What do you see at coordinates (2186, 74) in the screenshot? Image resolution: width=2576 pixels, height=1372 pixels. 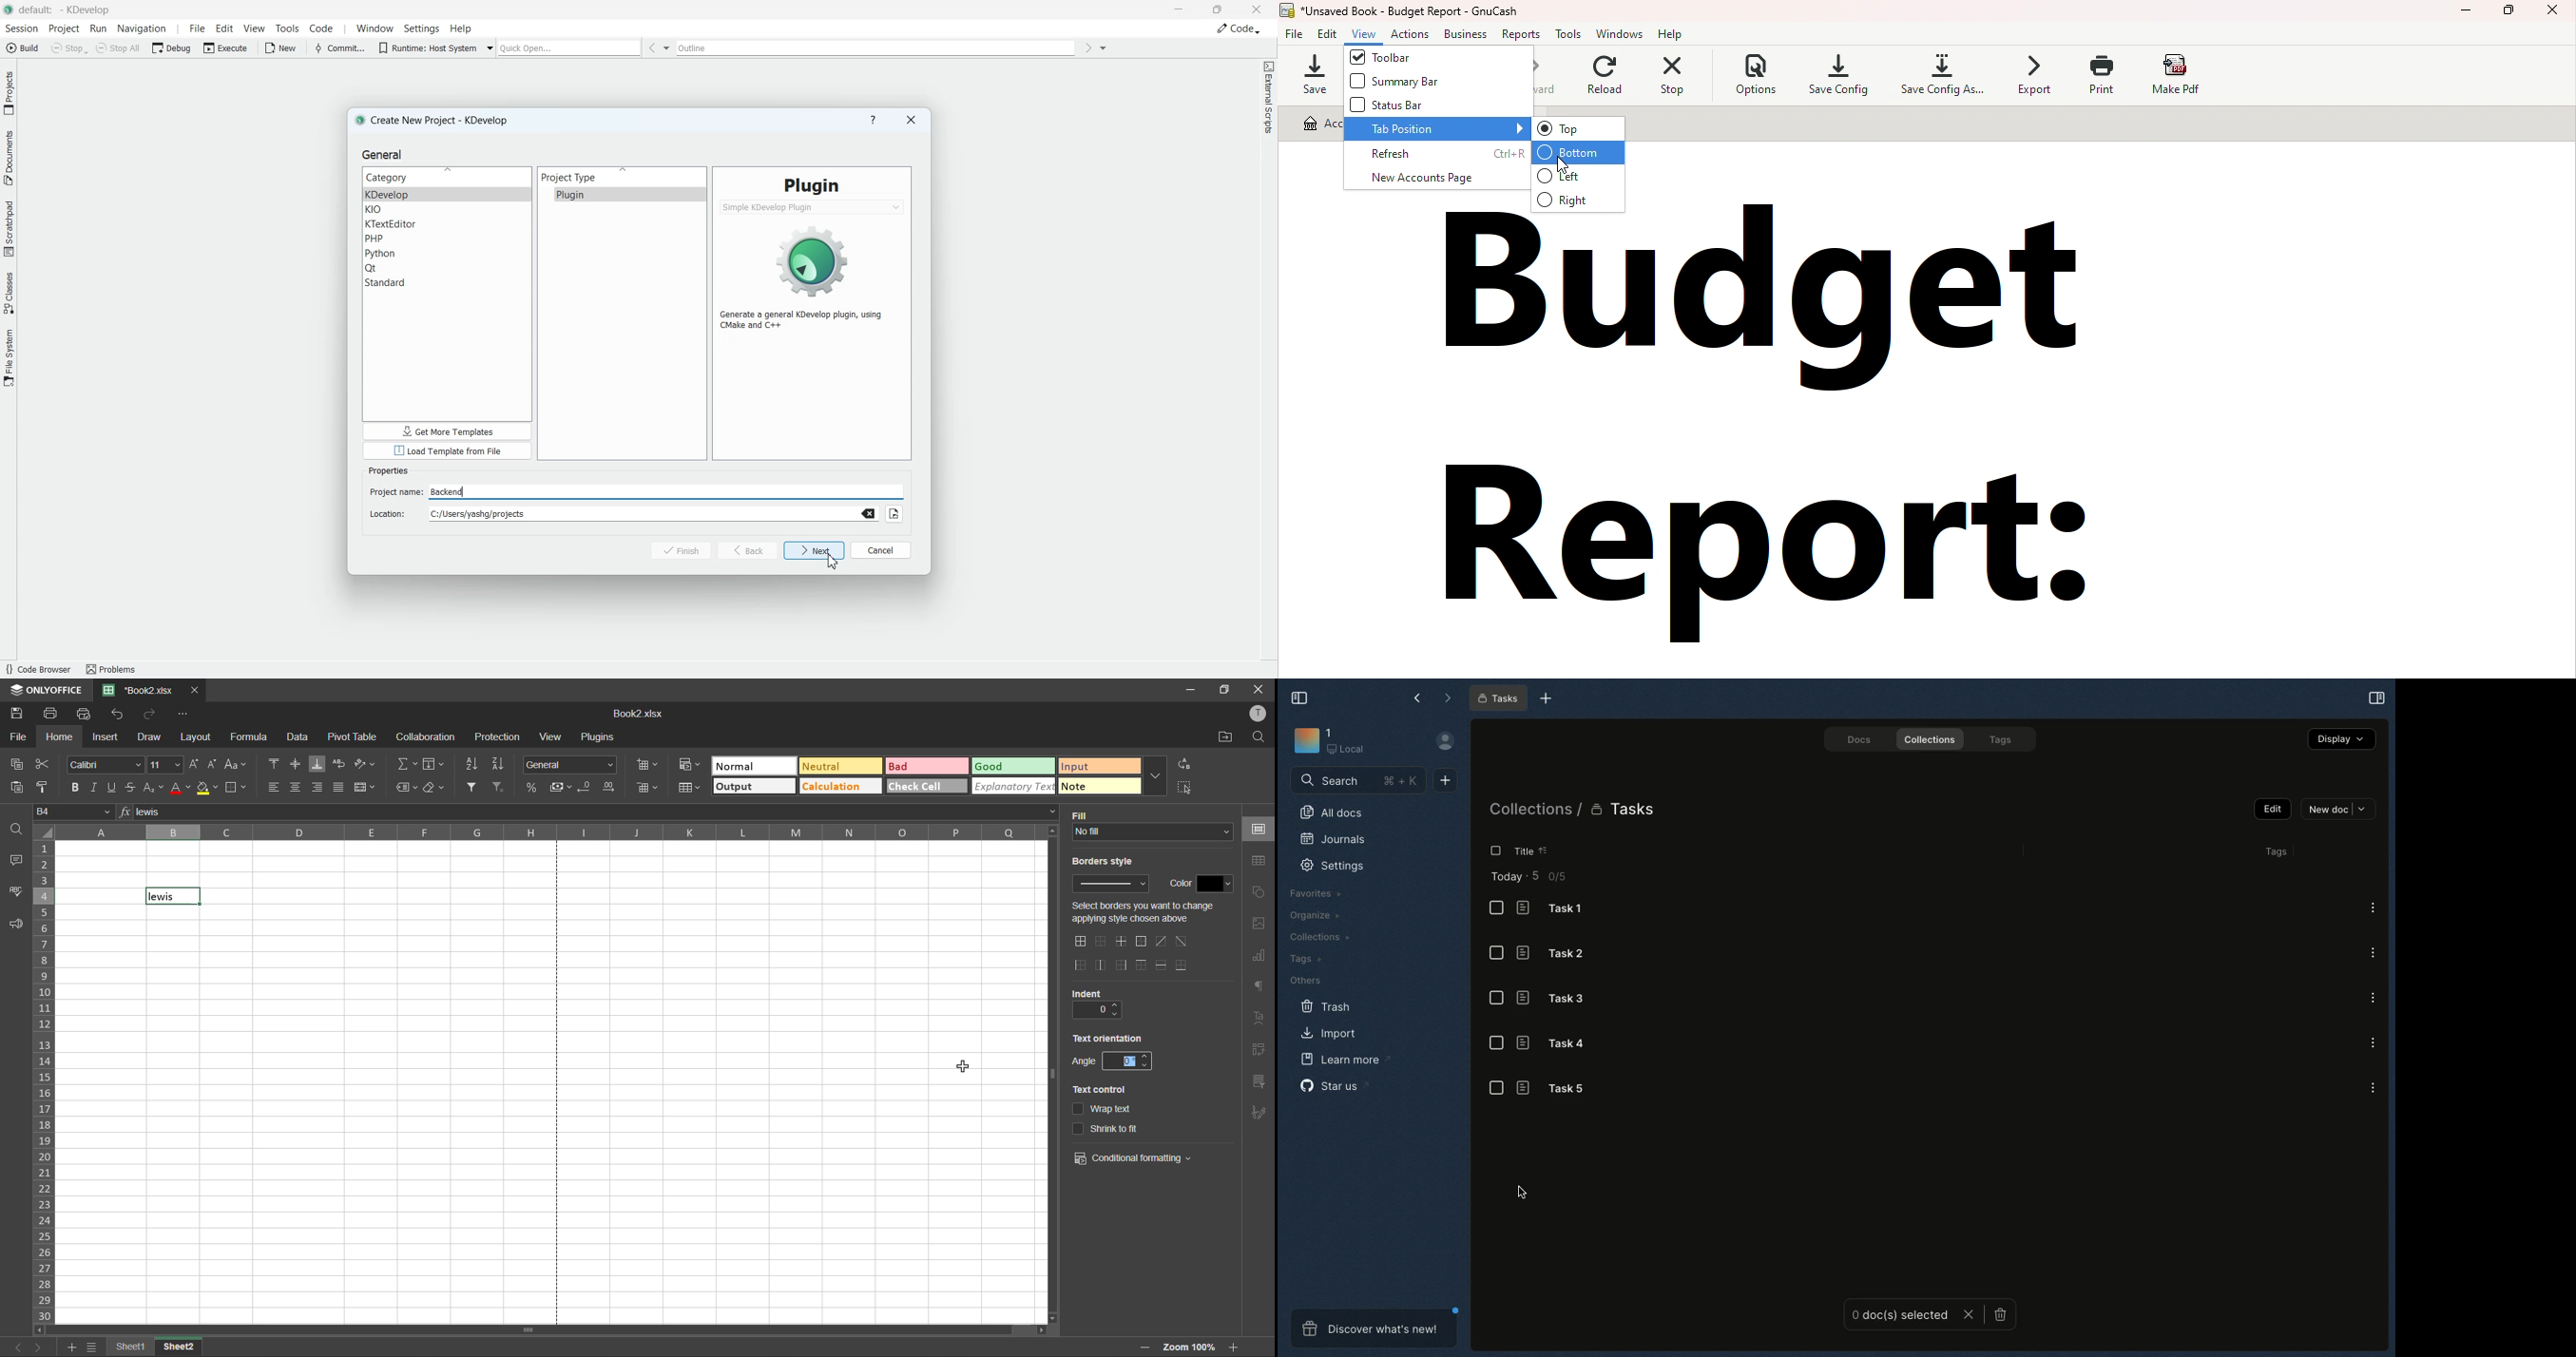 I see `Make pdf` at bounding box center [2186, 74].